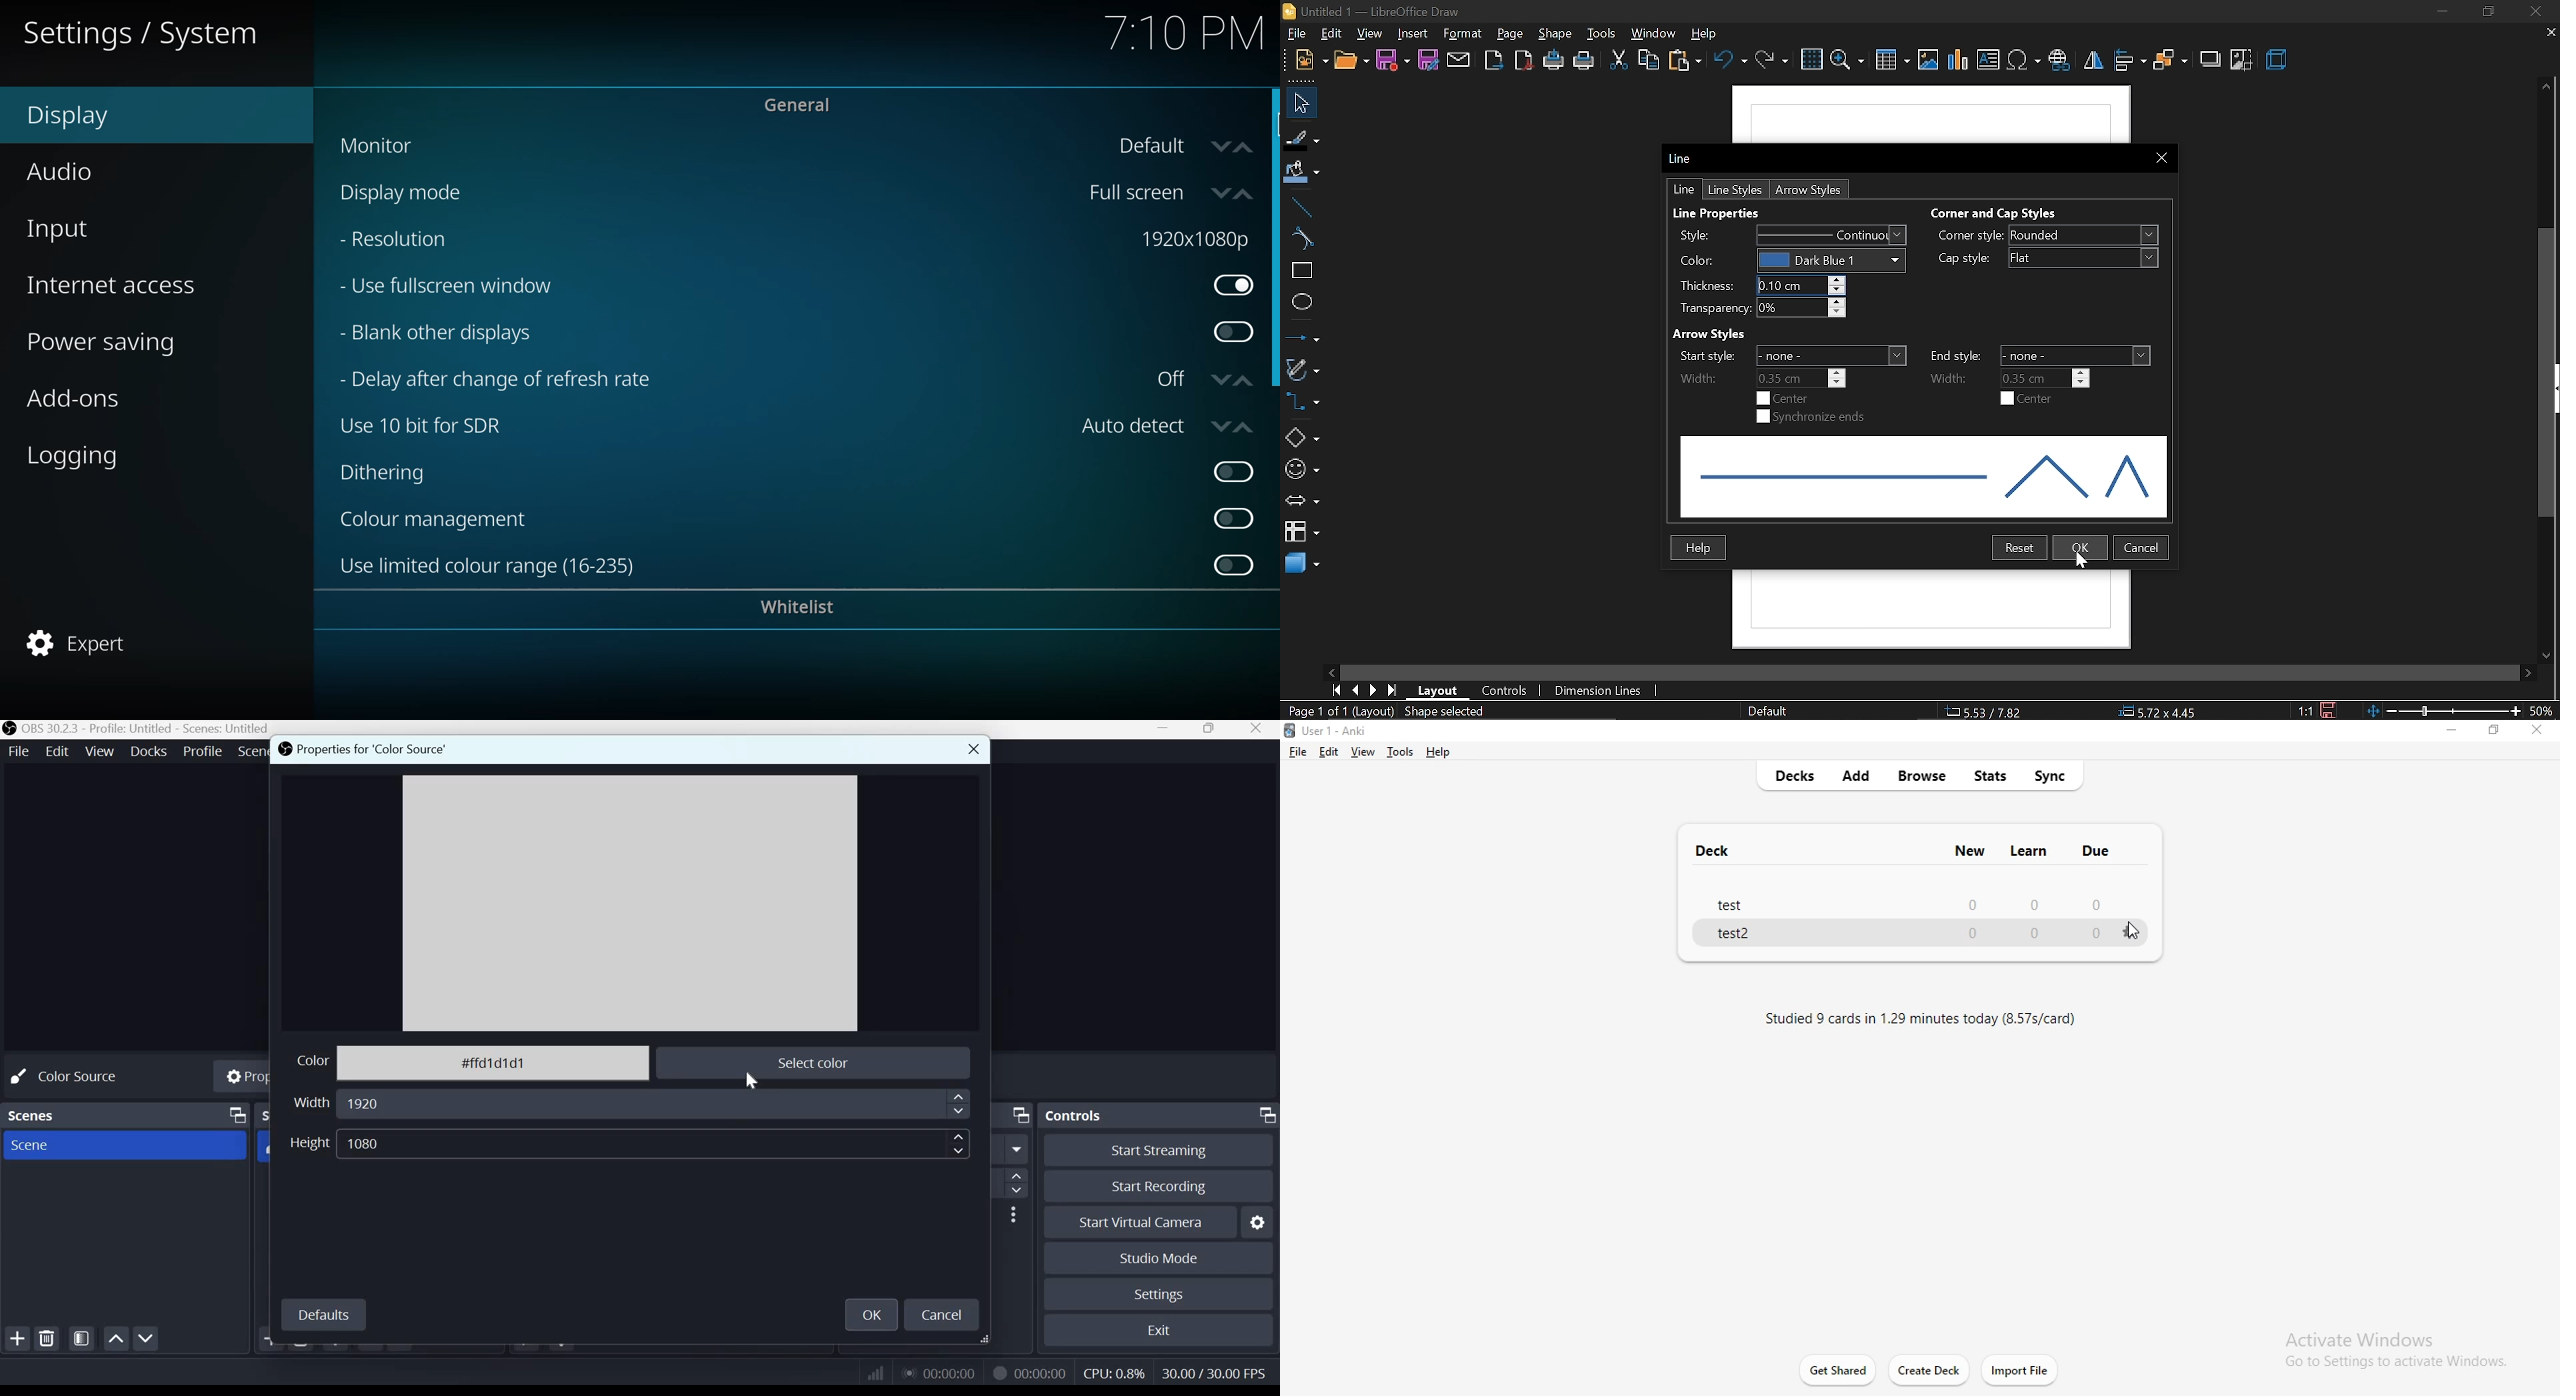  Describe the element at coordinates (78, 457) in the screenshot. I see `logging` at that location.